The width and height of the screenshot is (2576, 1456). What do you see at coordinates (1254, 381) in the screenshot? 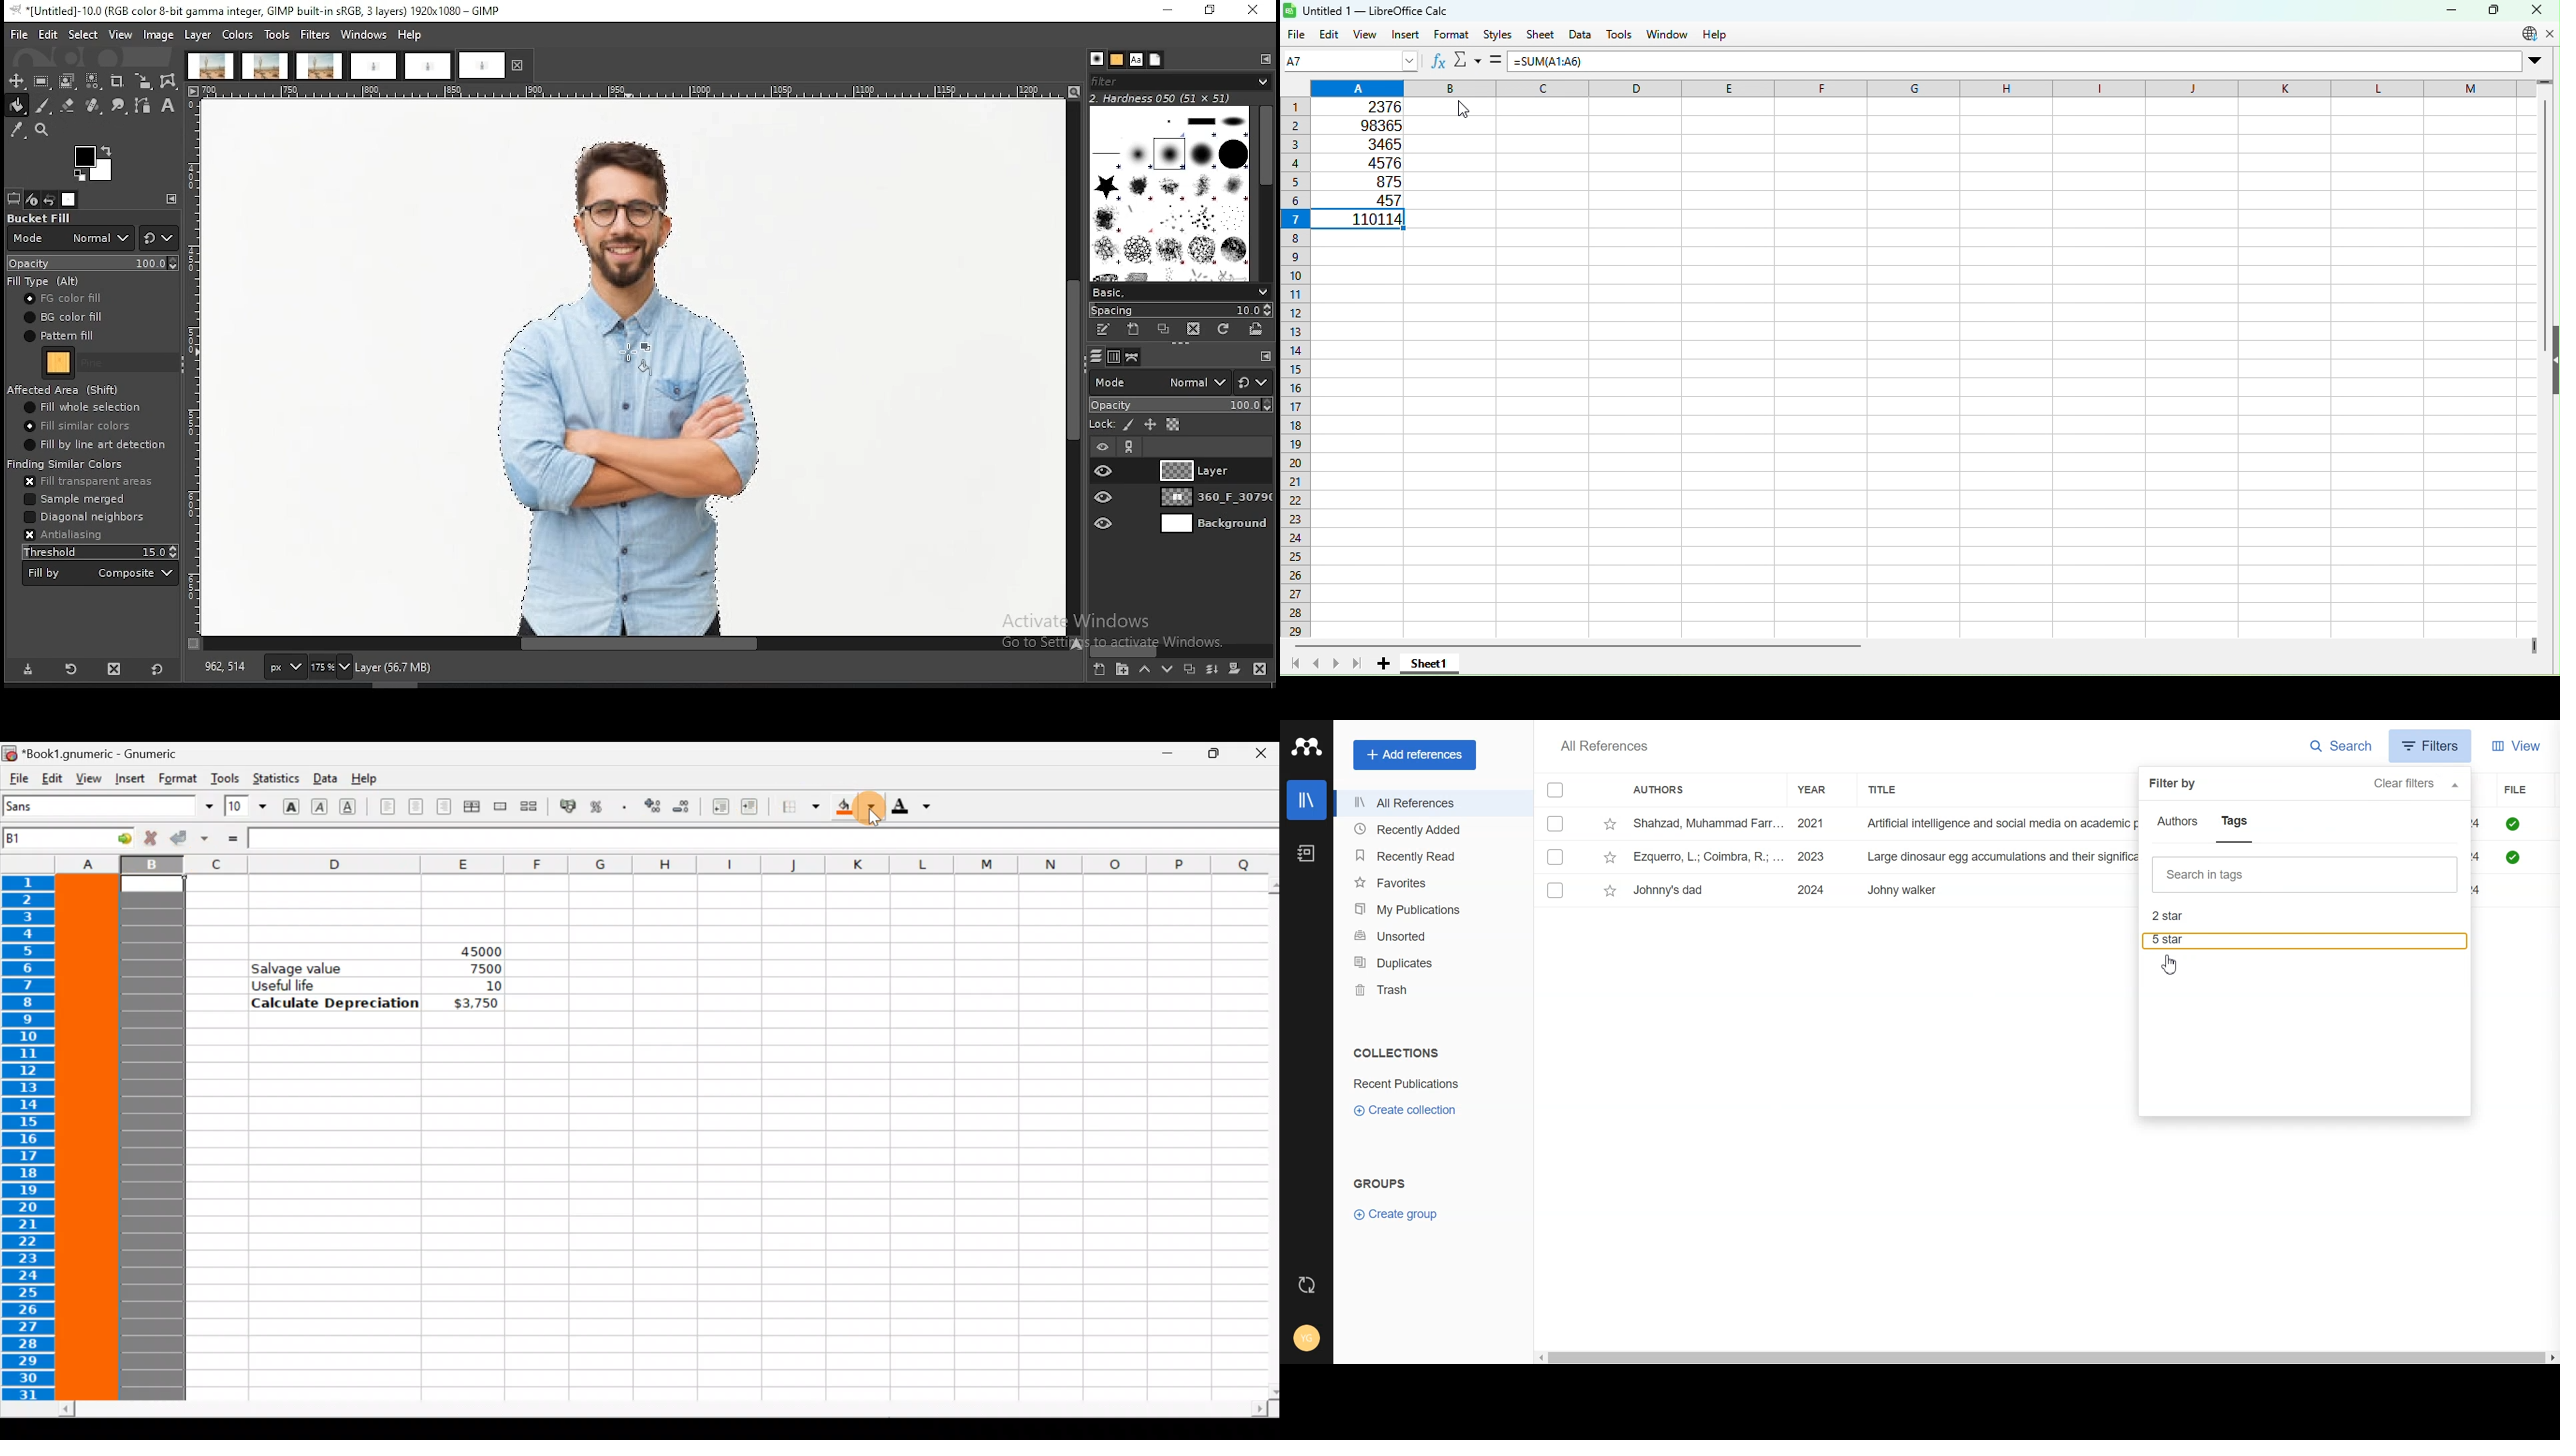
I see `reset` at bounding box center [1254, 381].